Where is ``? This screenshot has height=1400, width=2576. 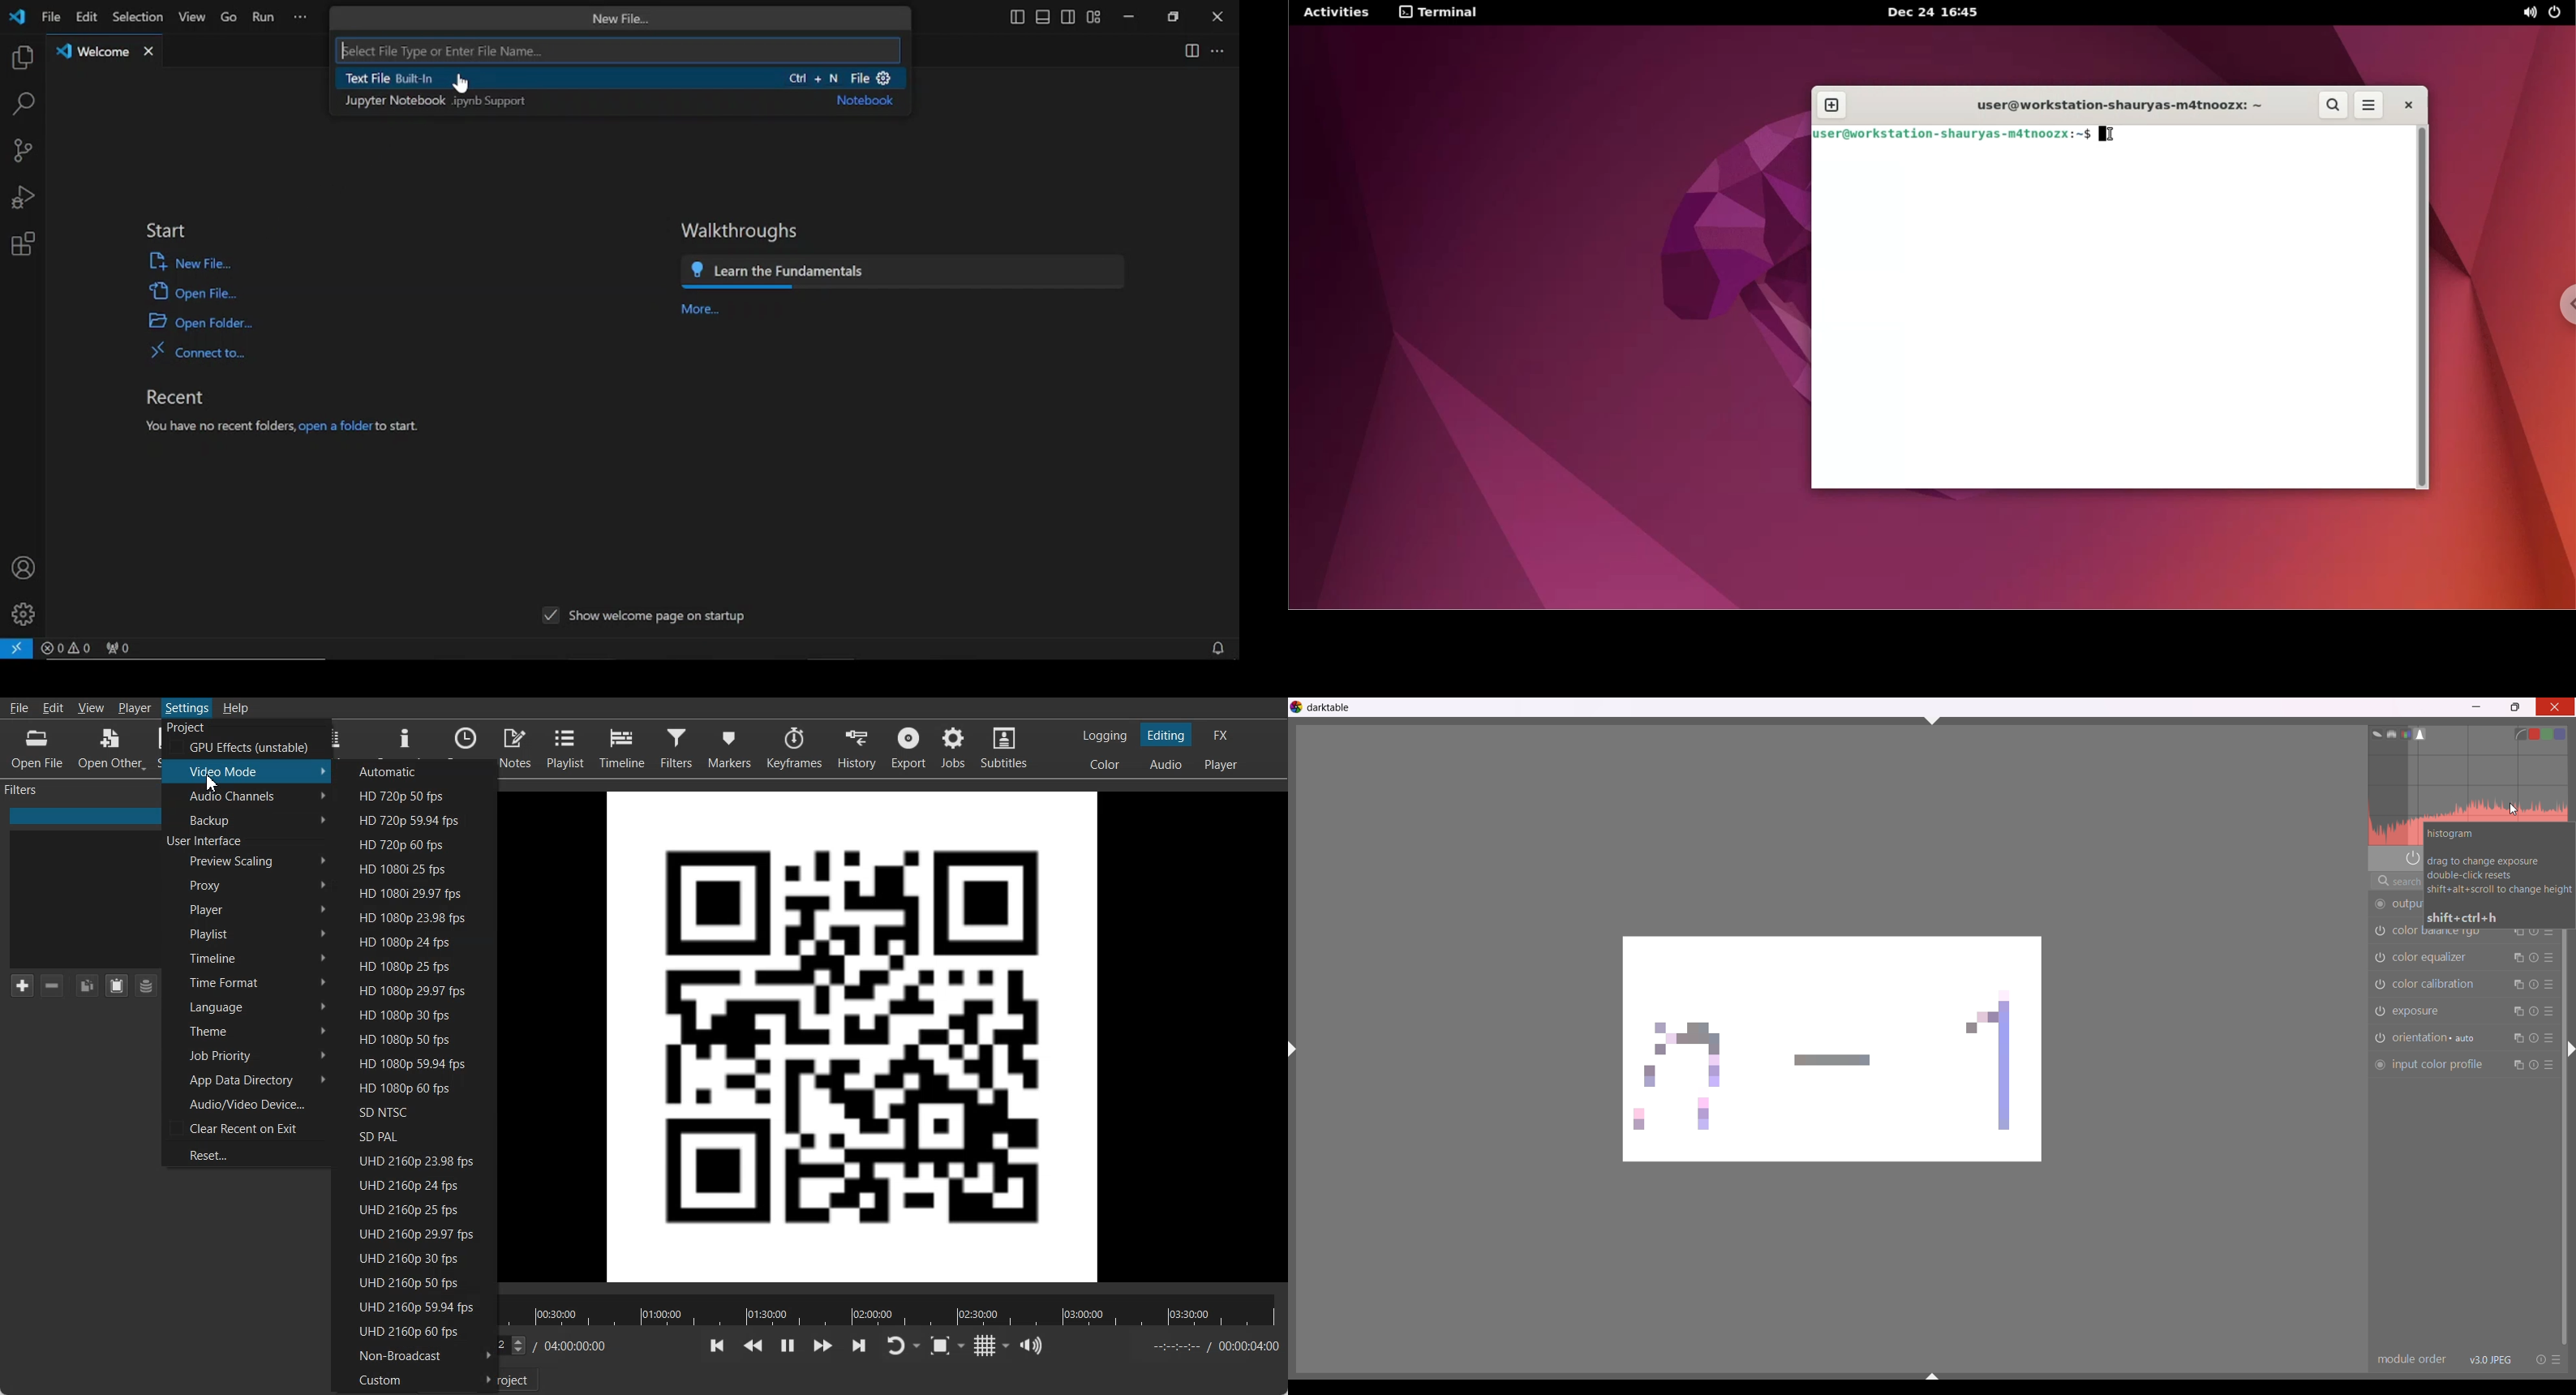
 is located at coordinates (145, 985).